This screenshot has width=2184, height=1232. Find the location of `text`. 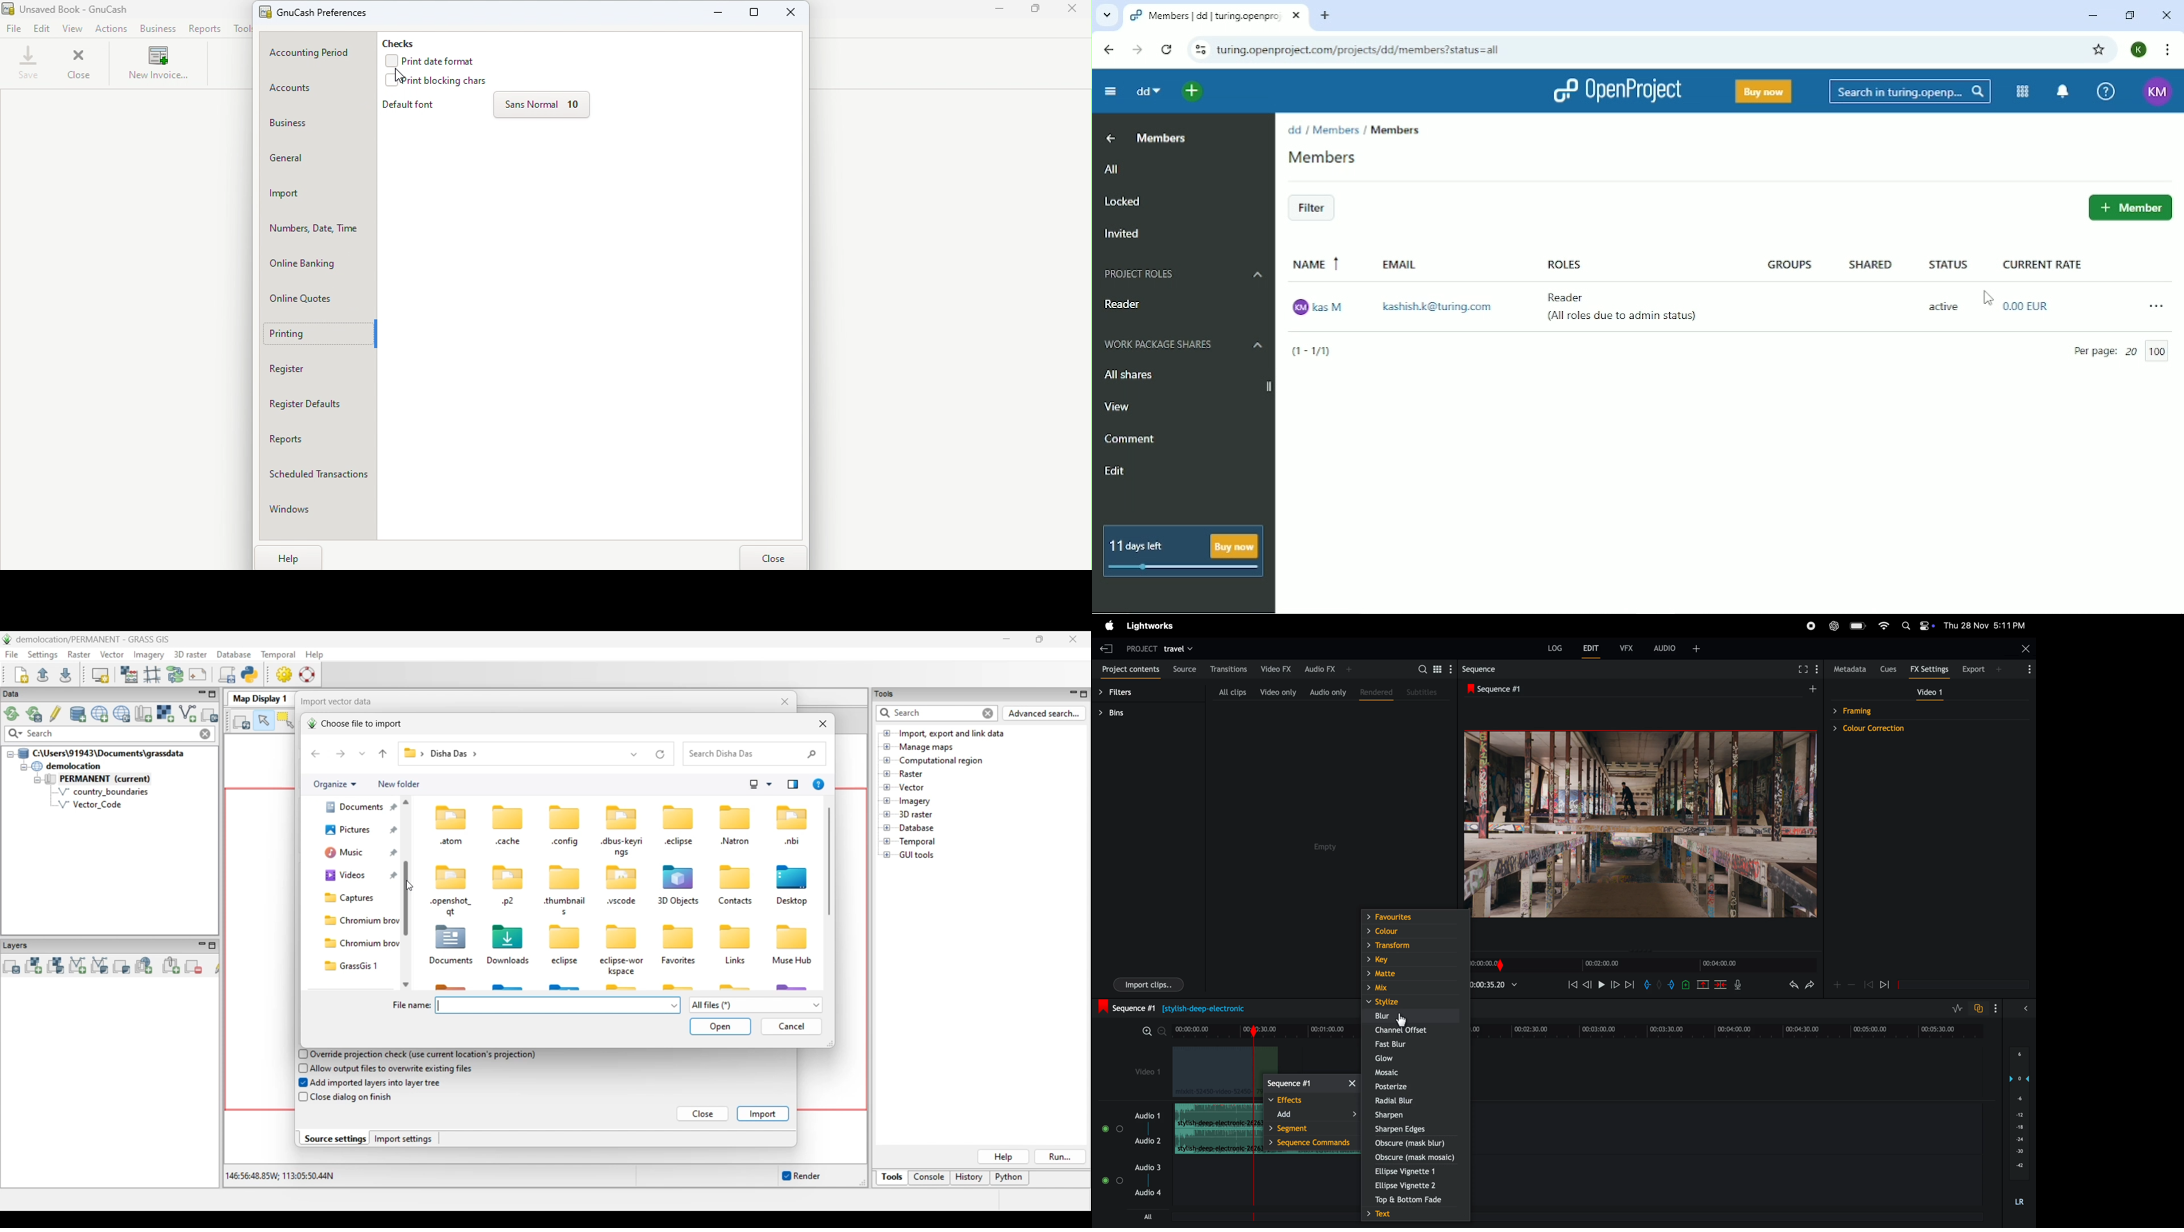

text is located at coordinates (1412, 1215).